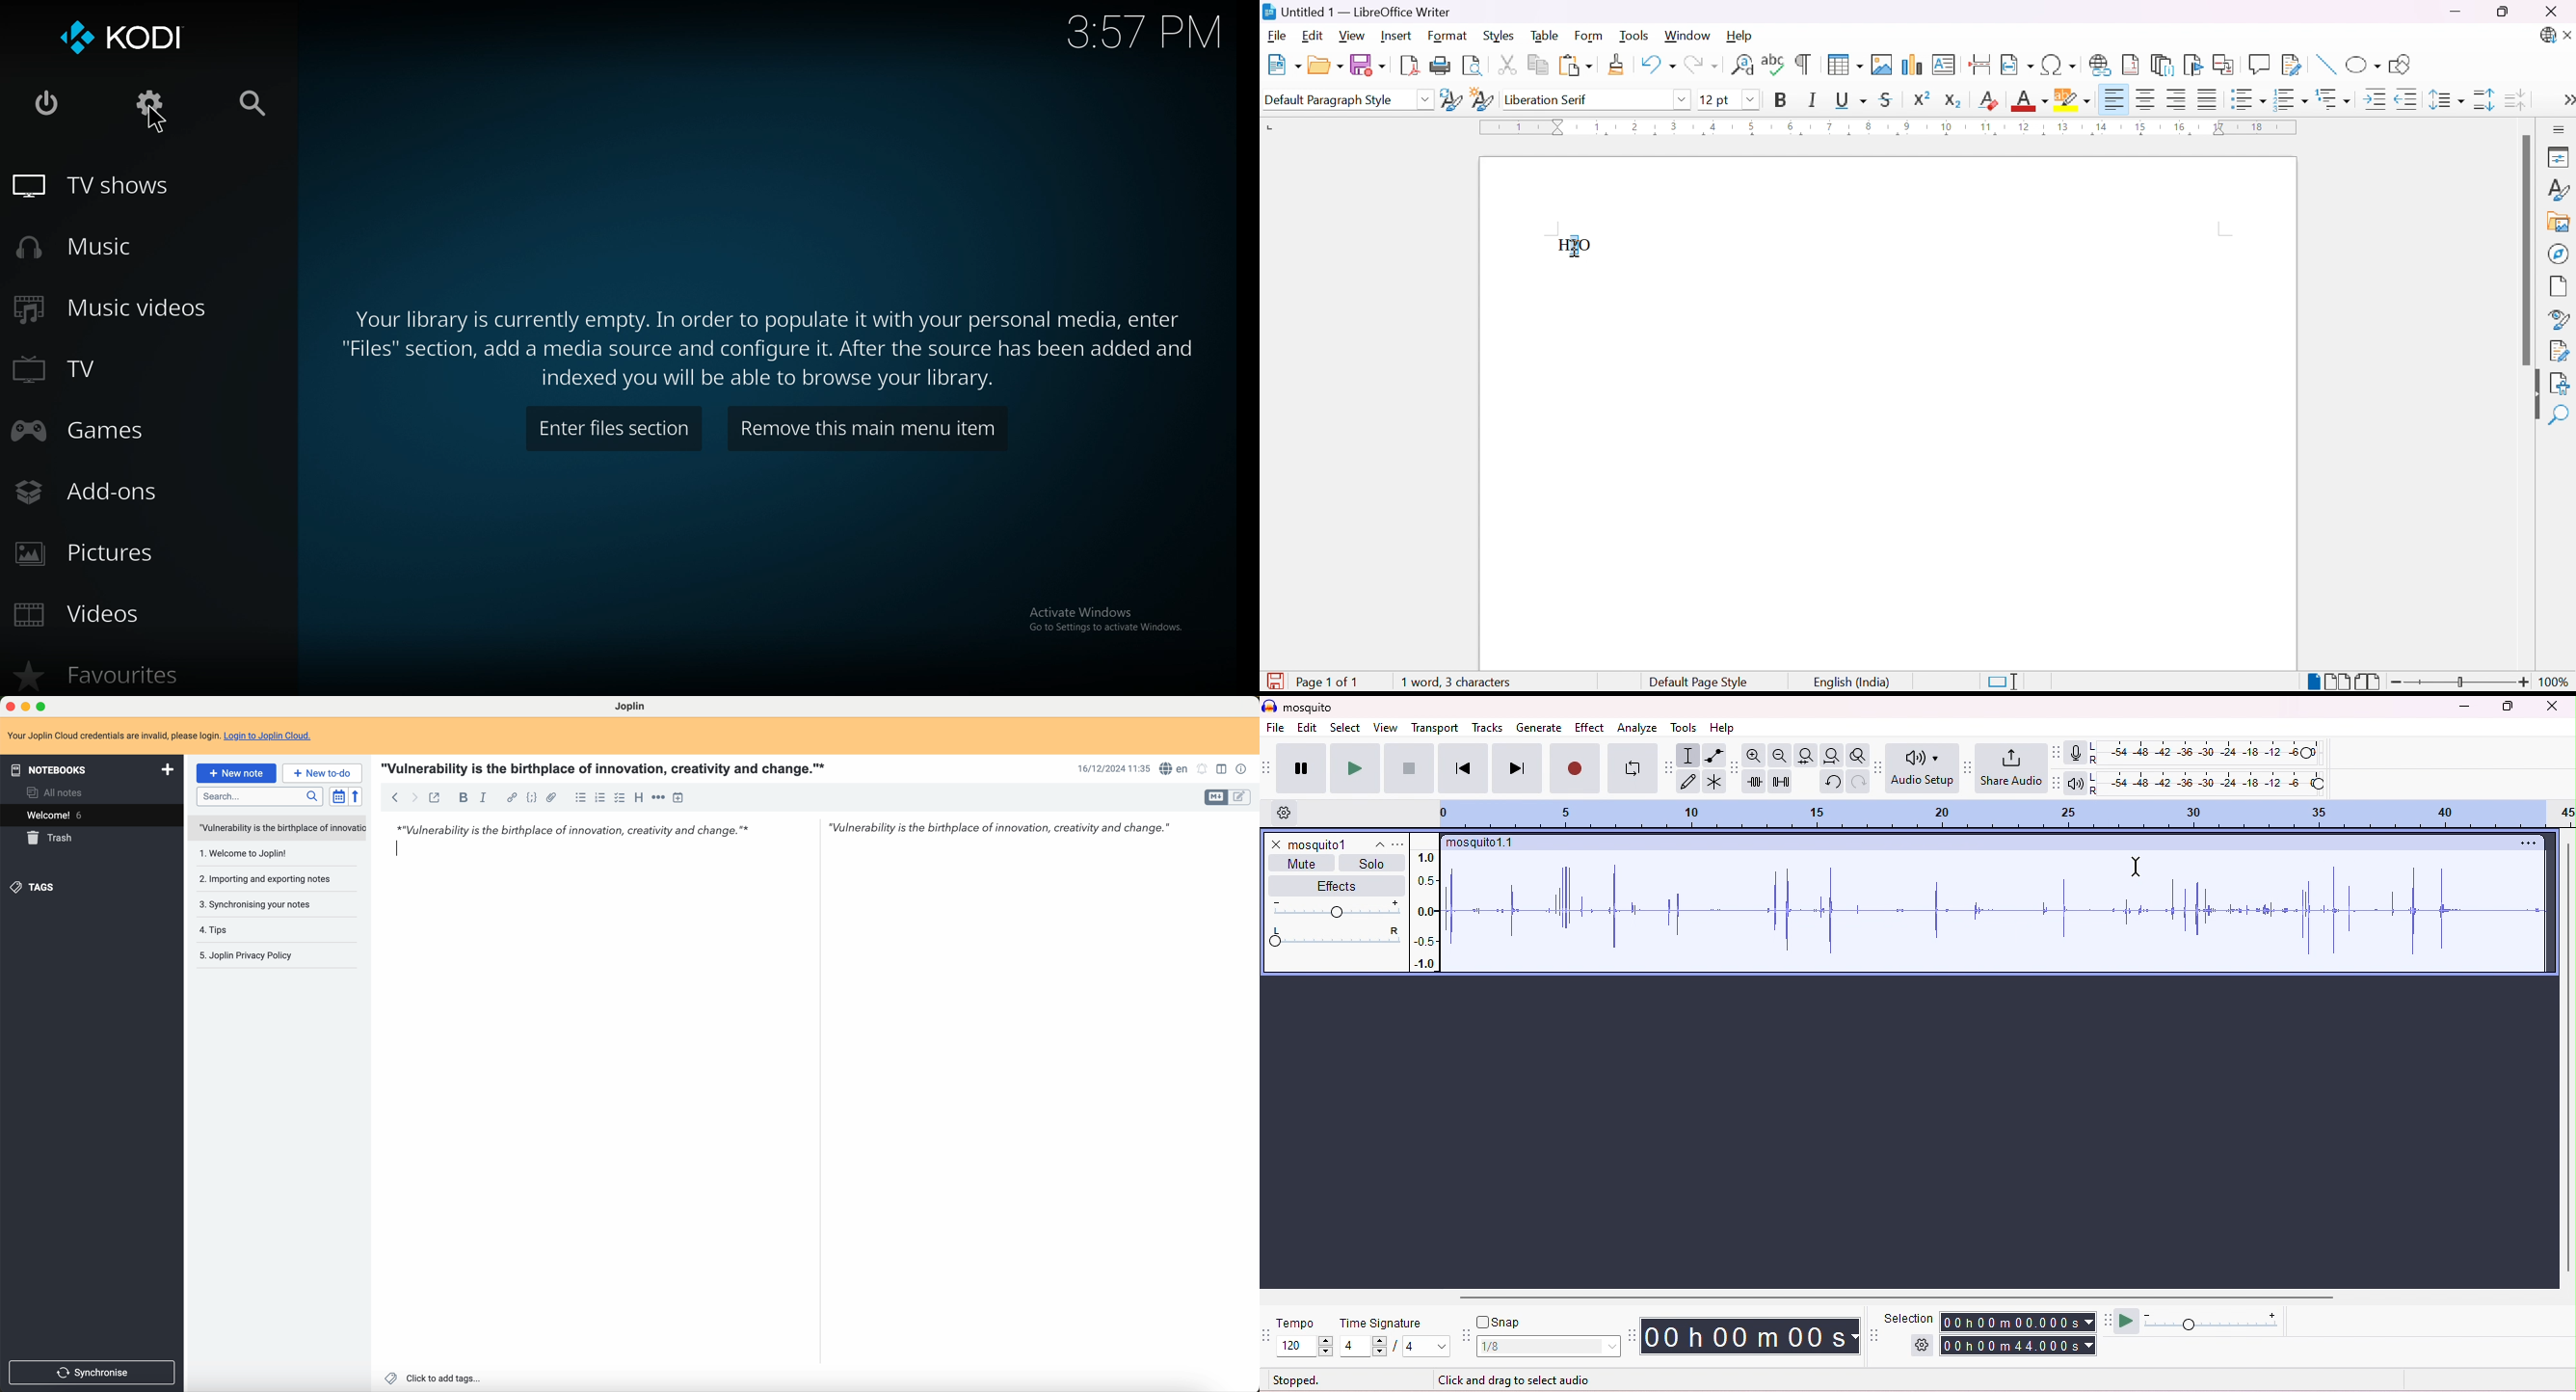  Describe the element at coordinates (1454, 681) in the screenshot. I see `1 word, 3 characters` at that location.